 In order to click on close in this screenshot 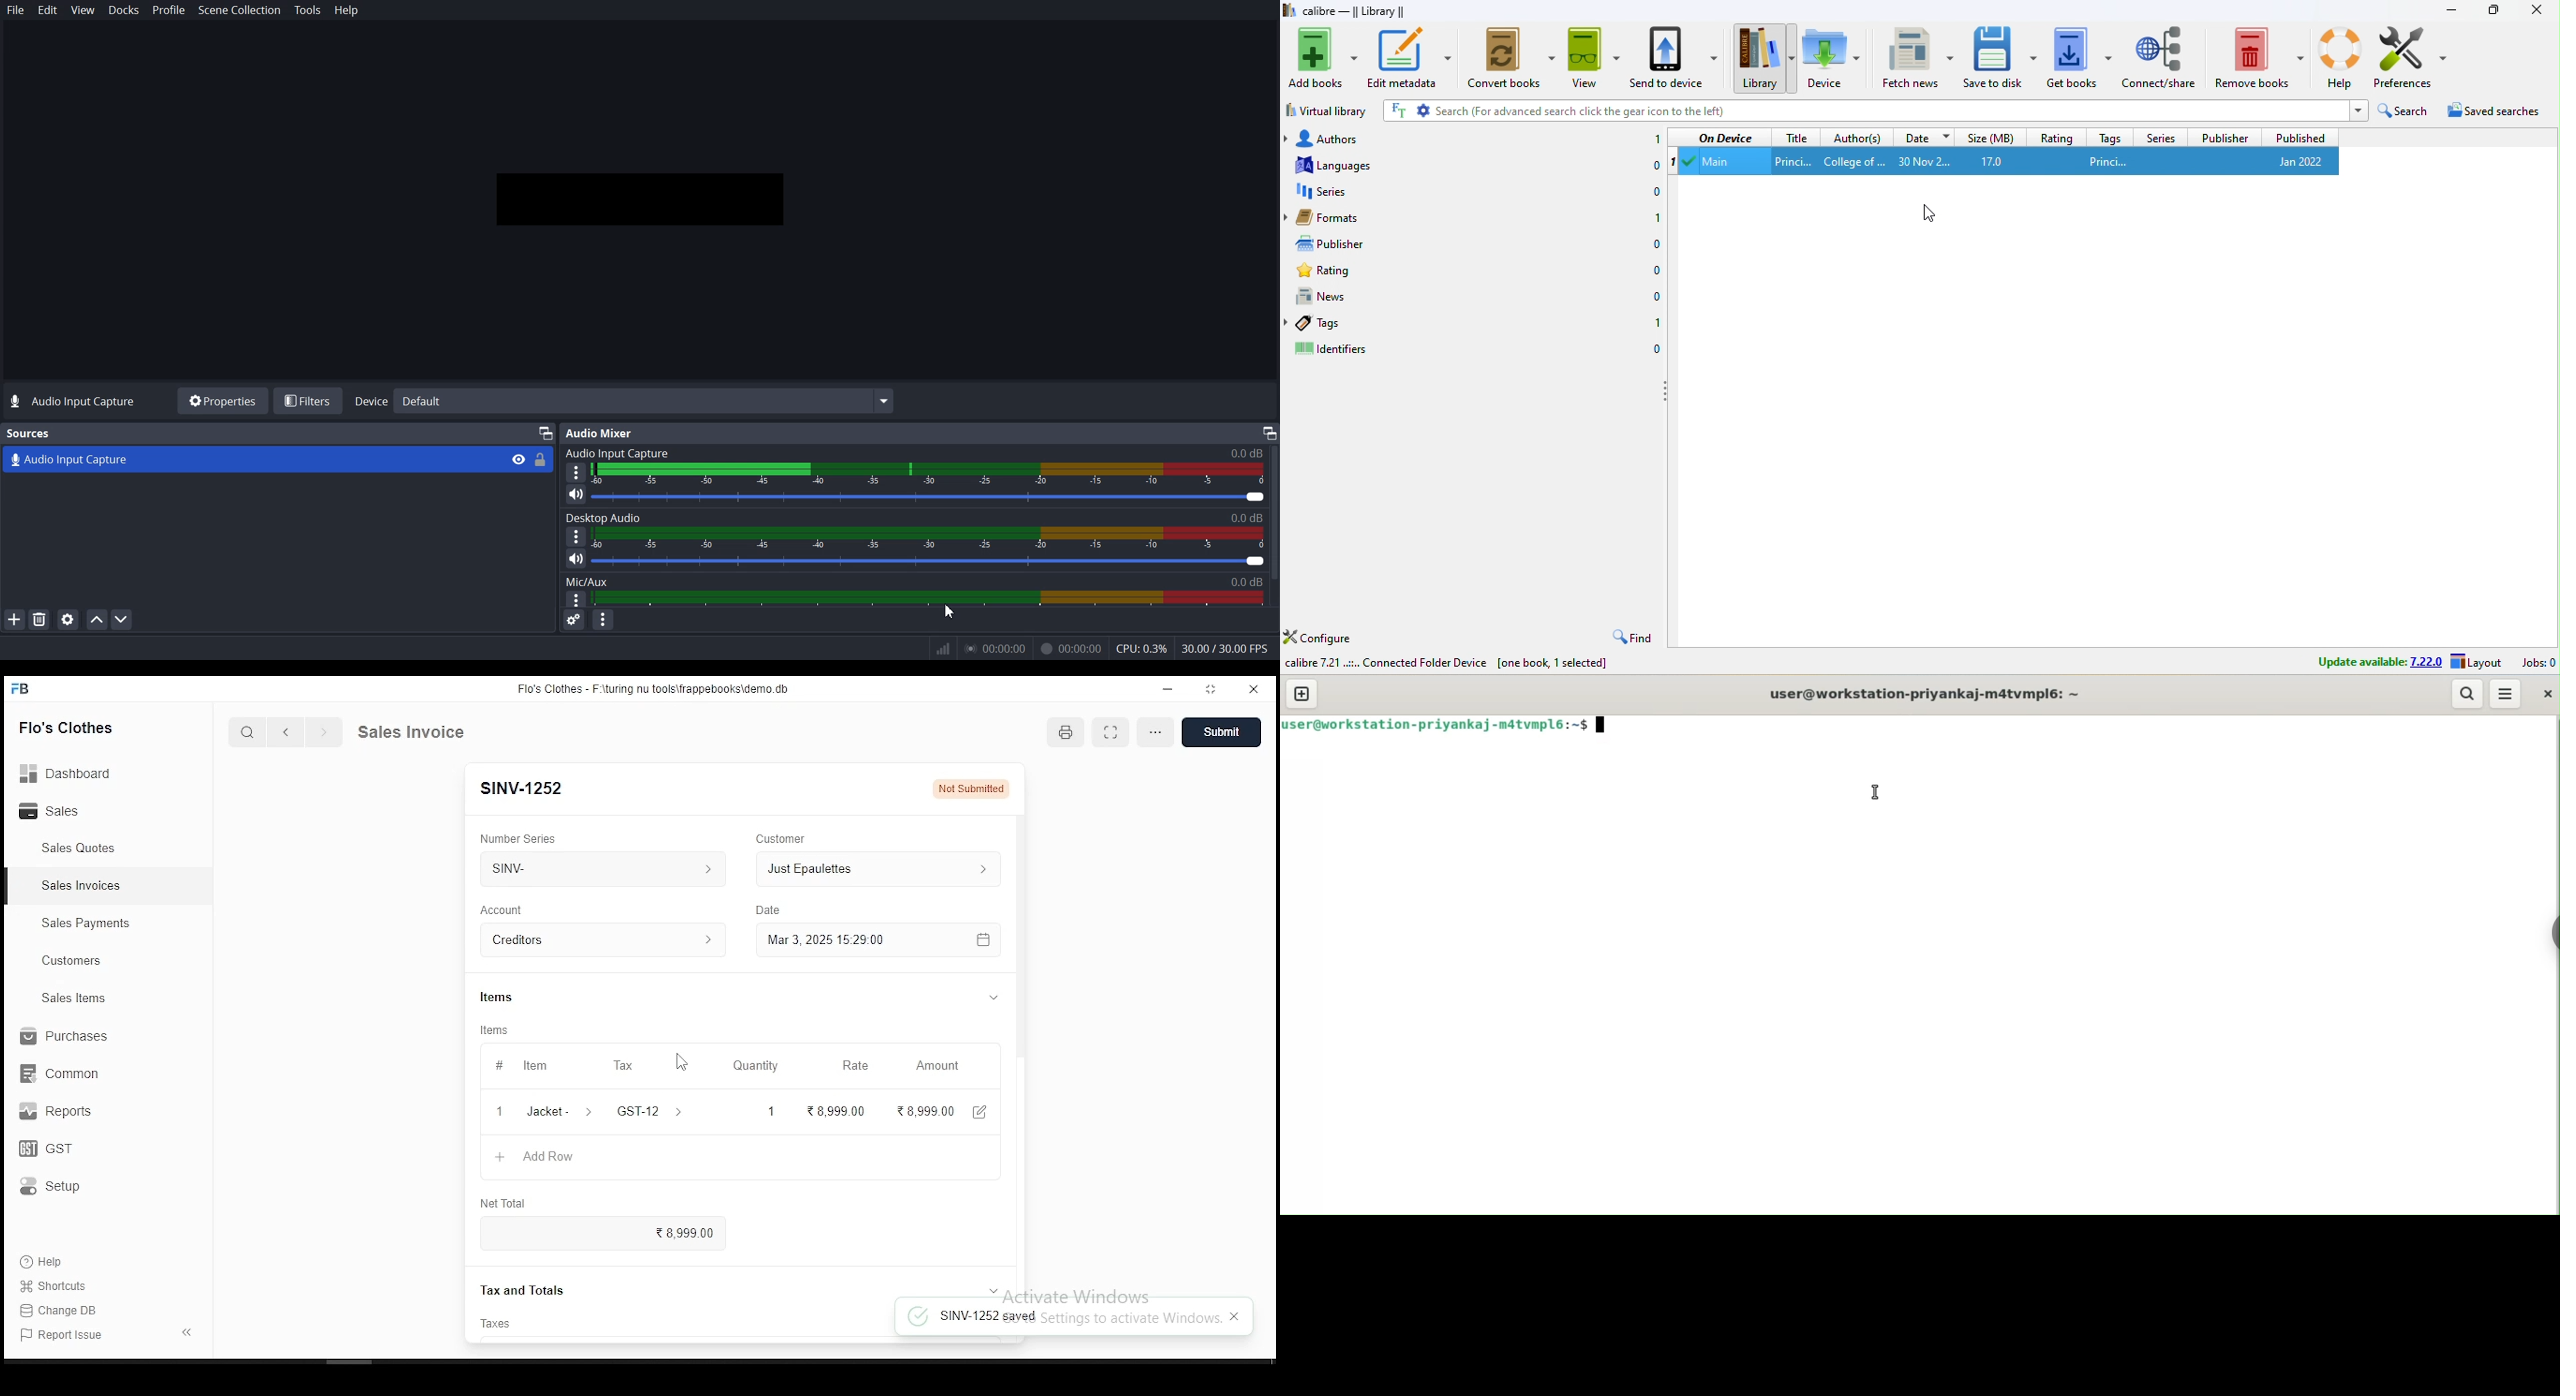, I will do `click(1254, 688)`.